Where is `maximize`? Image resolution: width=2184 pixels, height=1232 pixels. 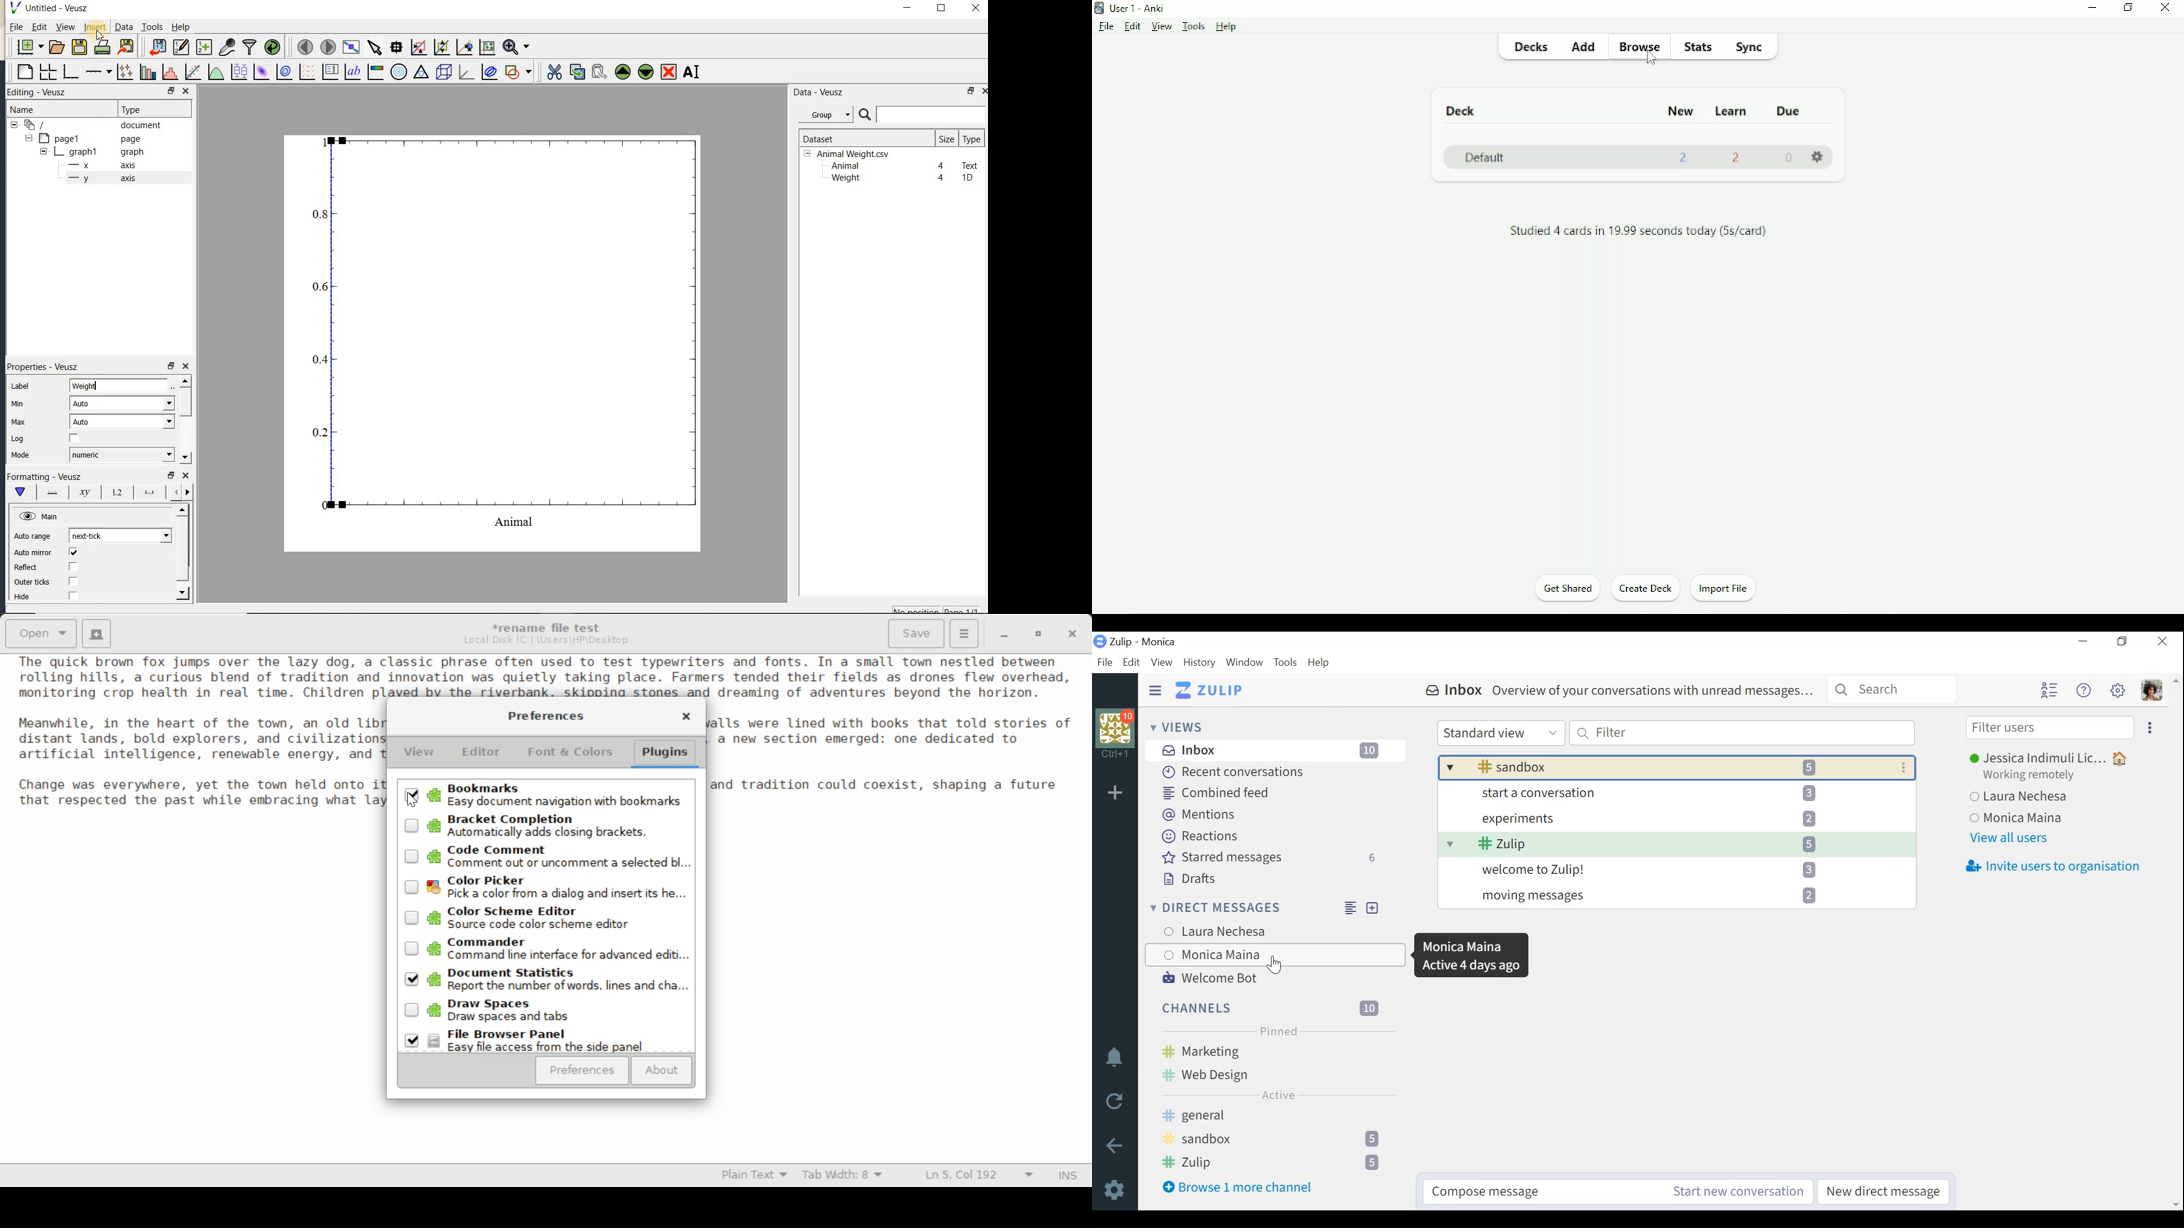
maximize is located at coordinates (942, 8).